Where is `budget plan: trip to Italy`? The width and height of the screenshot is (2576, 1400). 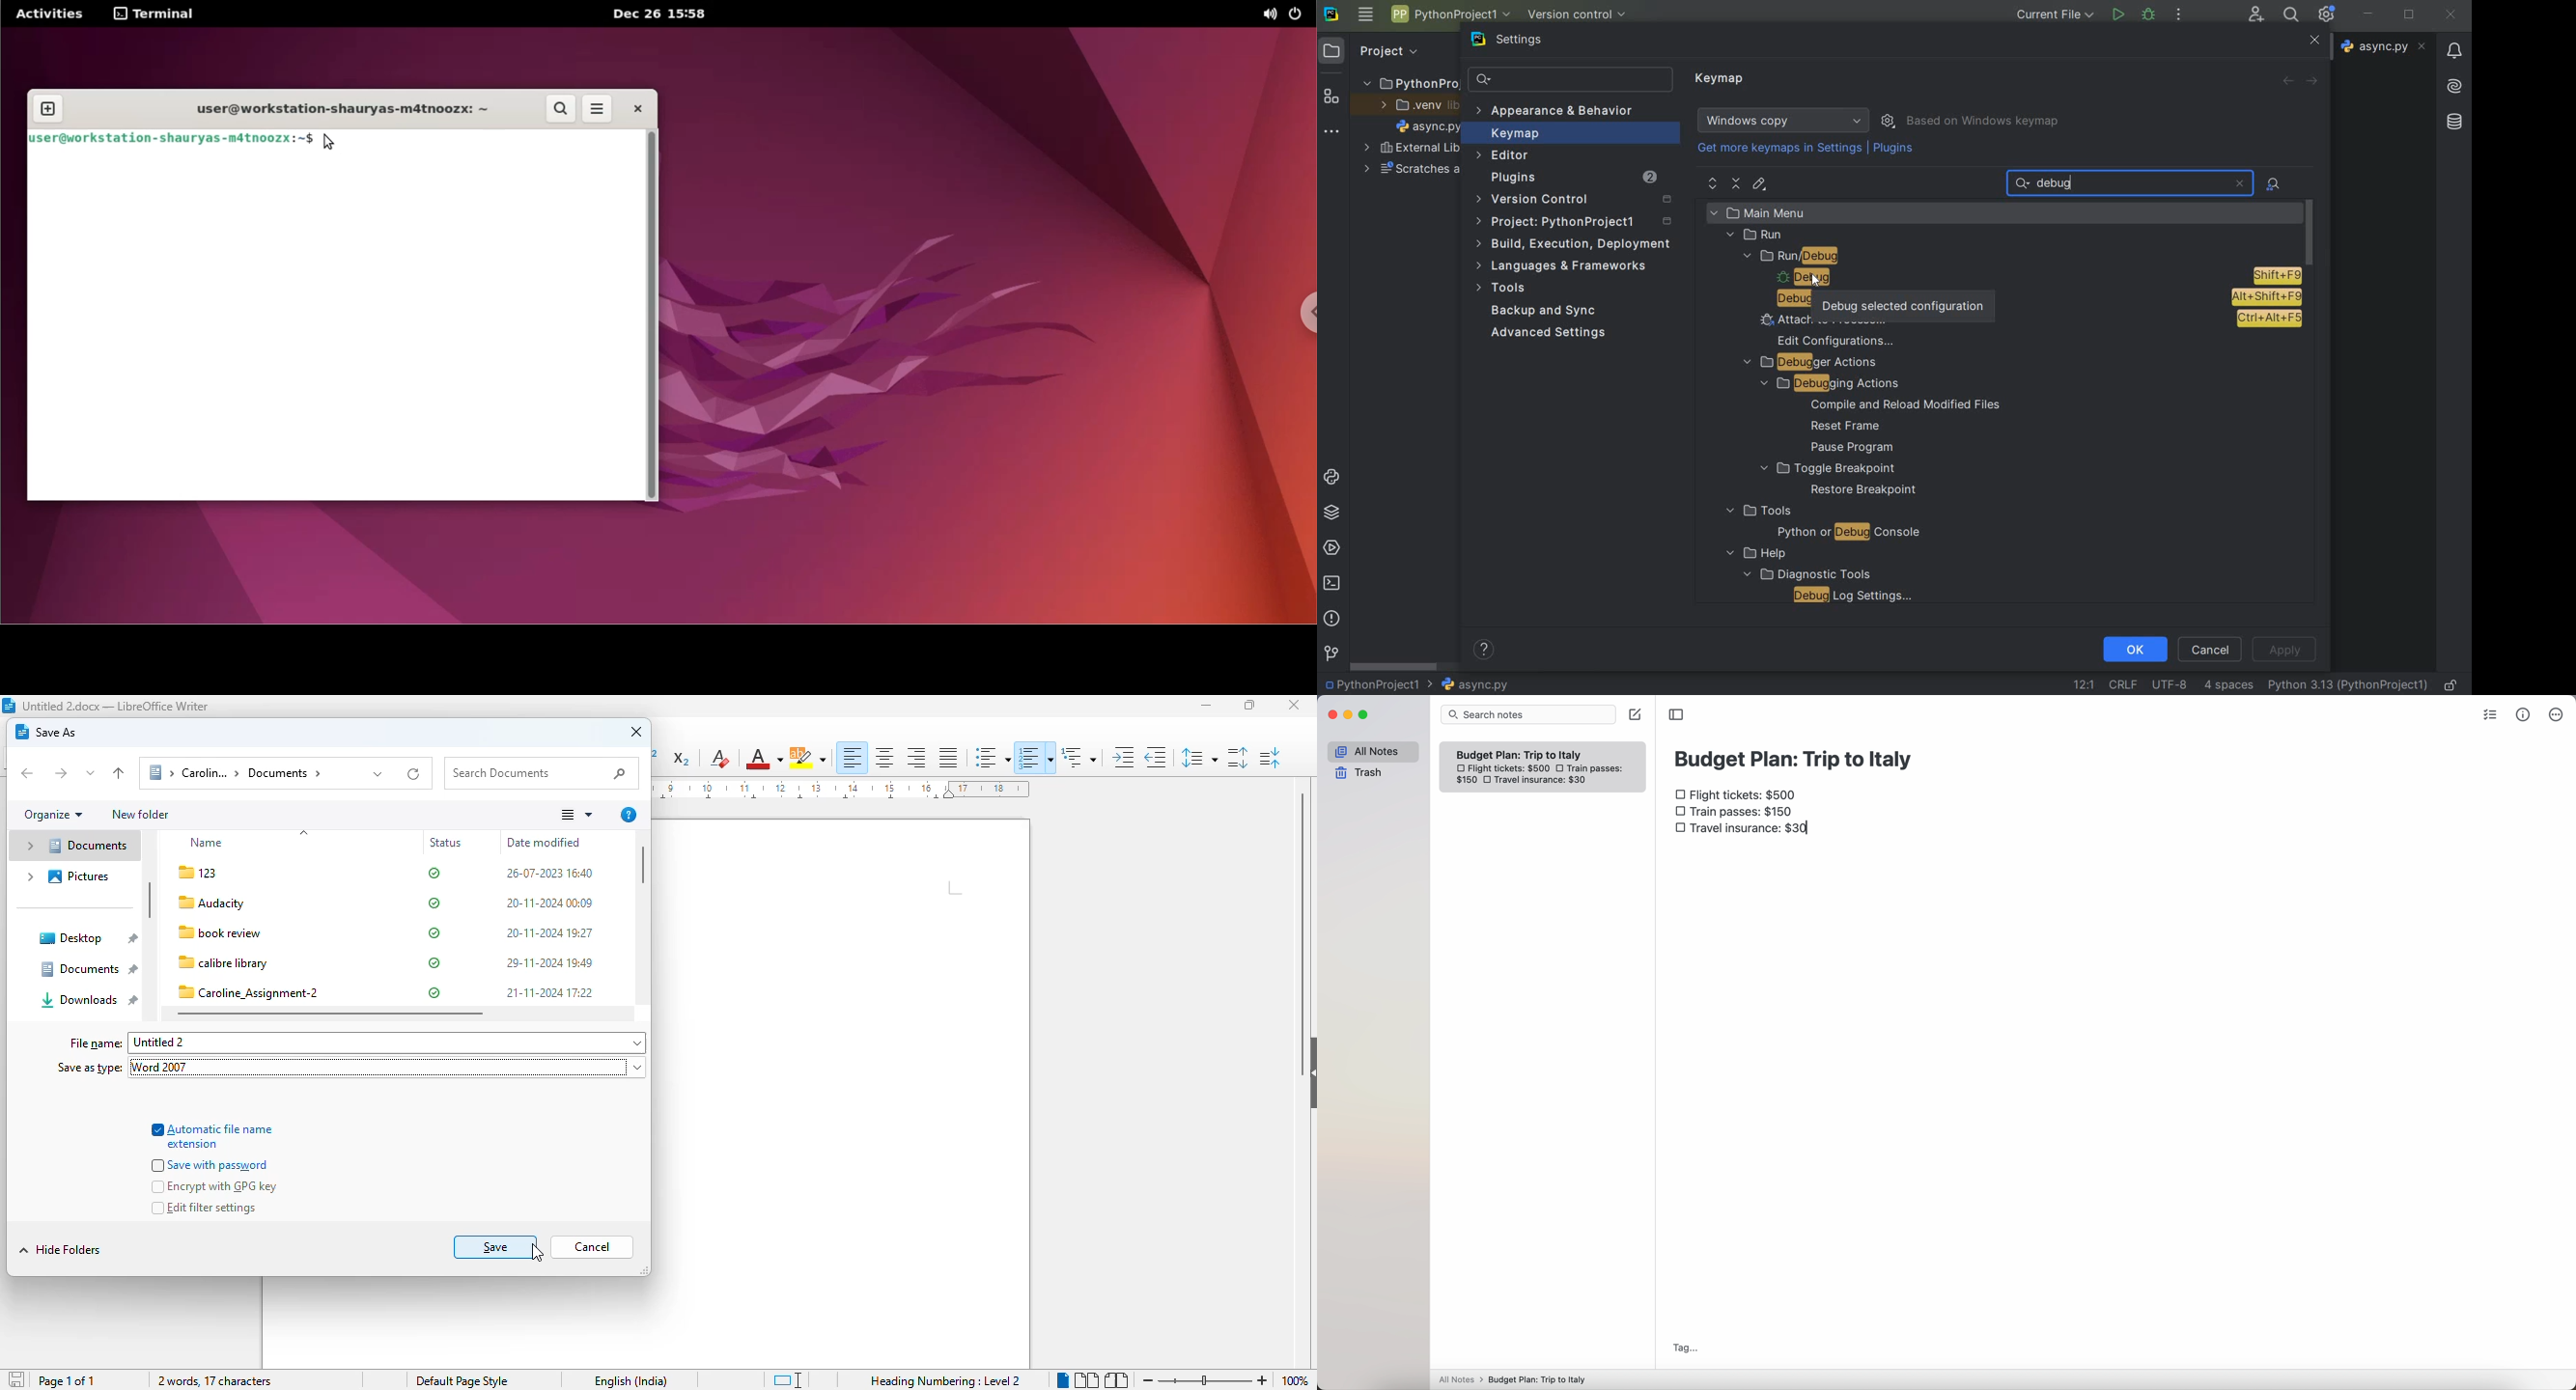
budget plan: trip to Italy is located at coordinates (1796, 758).